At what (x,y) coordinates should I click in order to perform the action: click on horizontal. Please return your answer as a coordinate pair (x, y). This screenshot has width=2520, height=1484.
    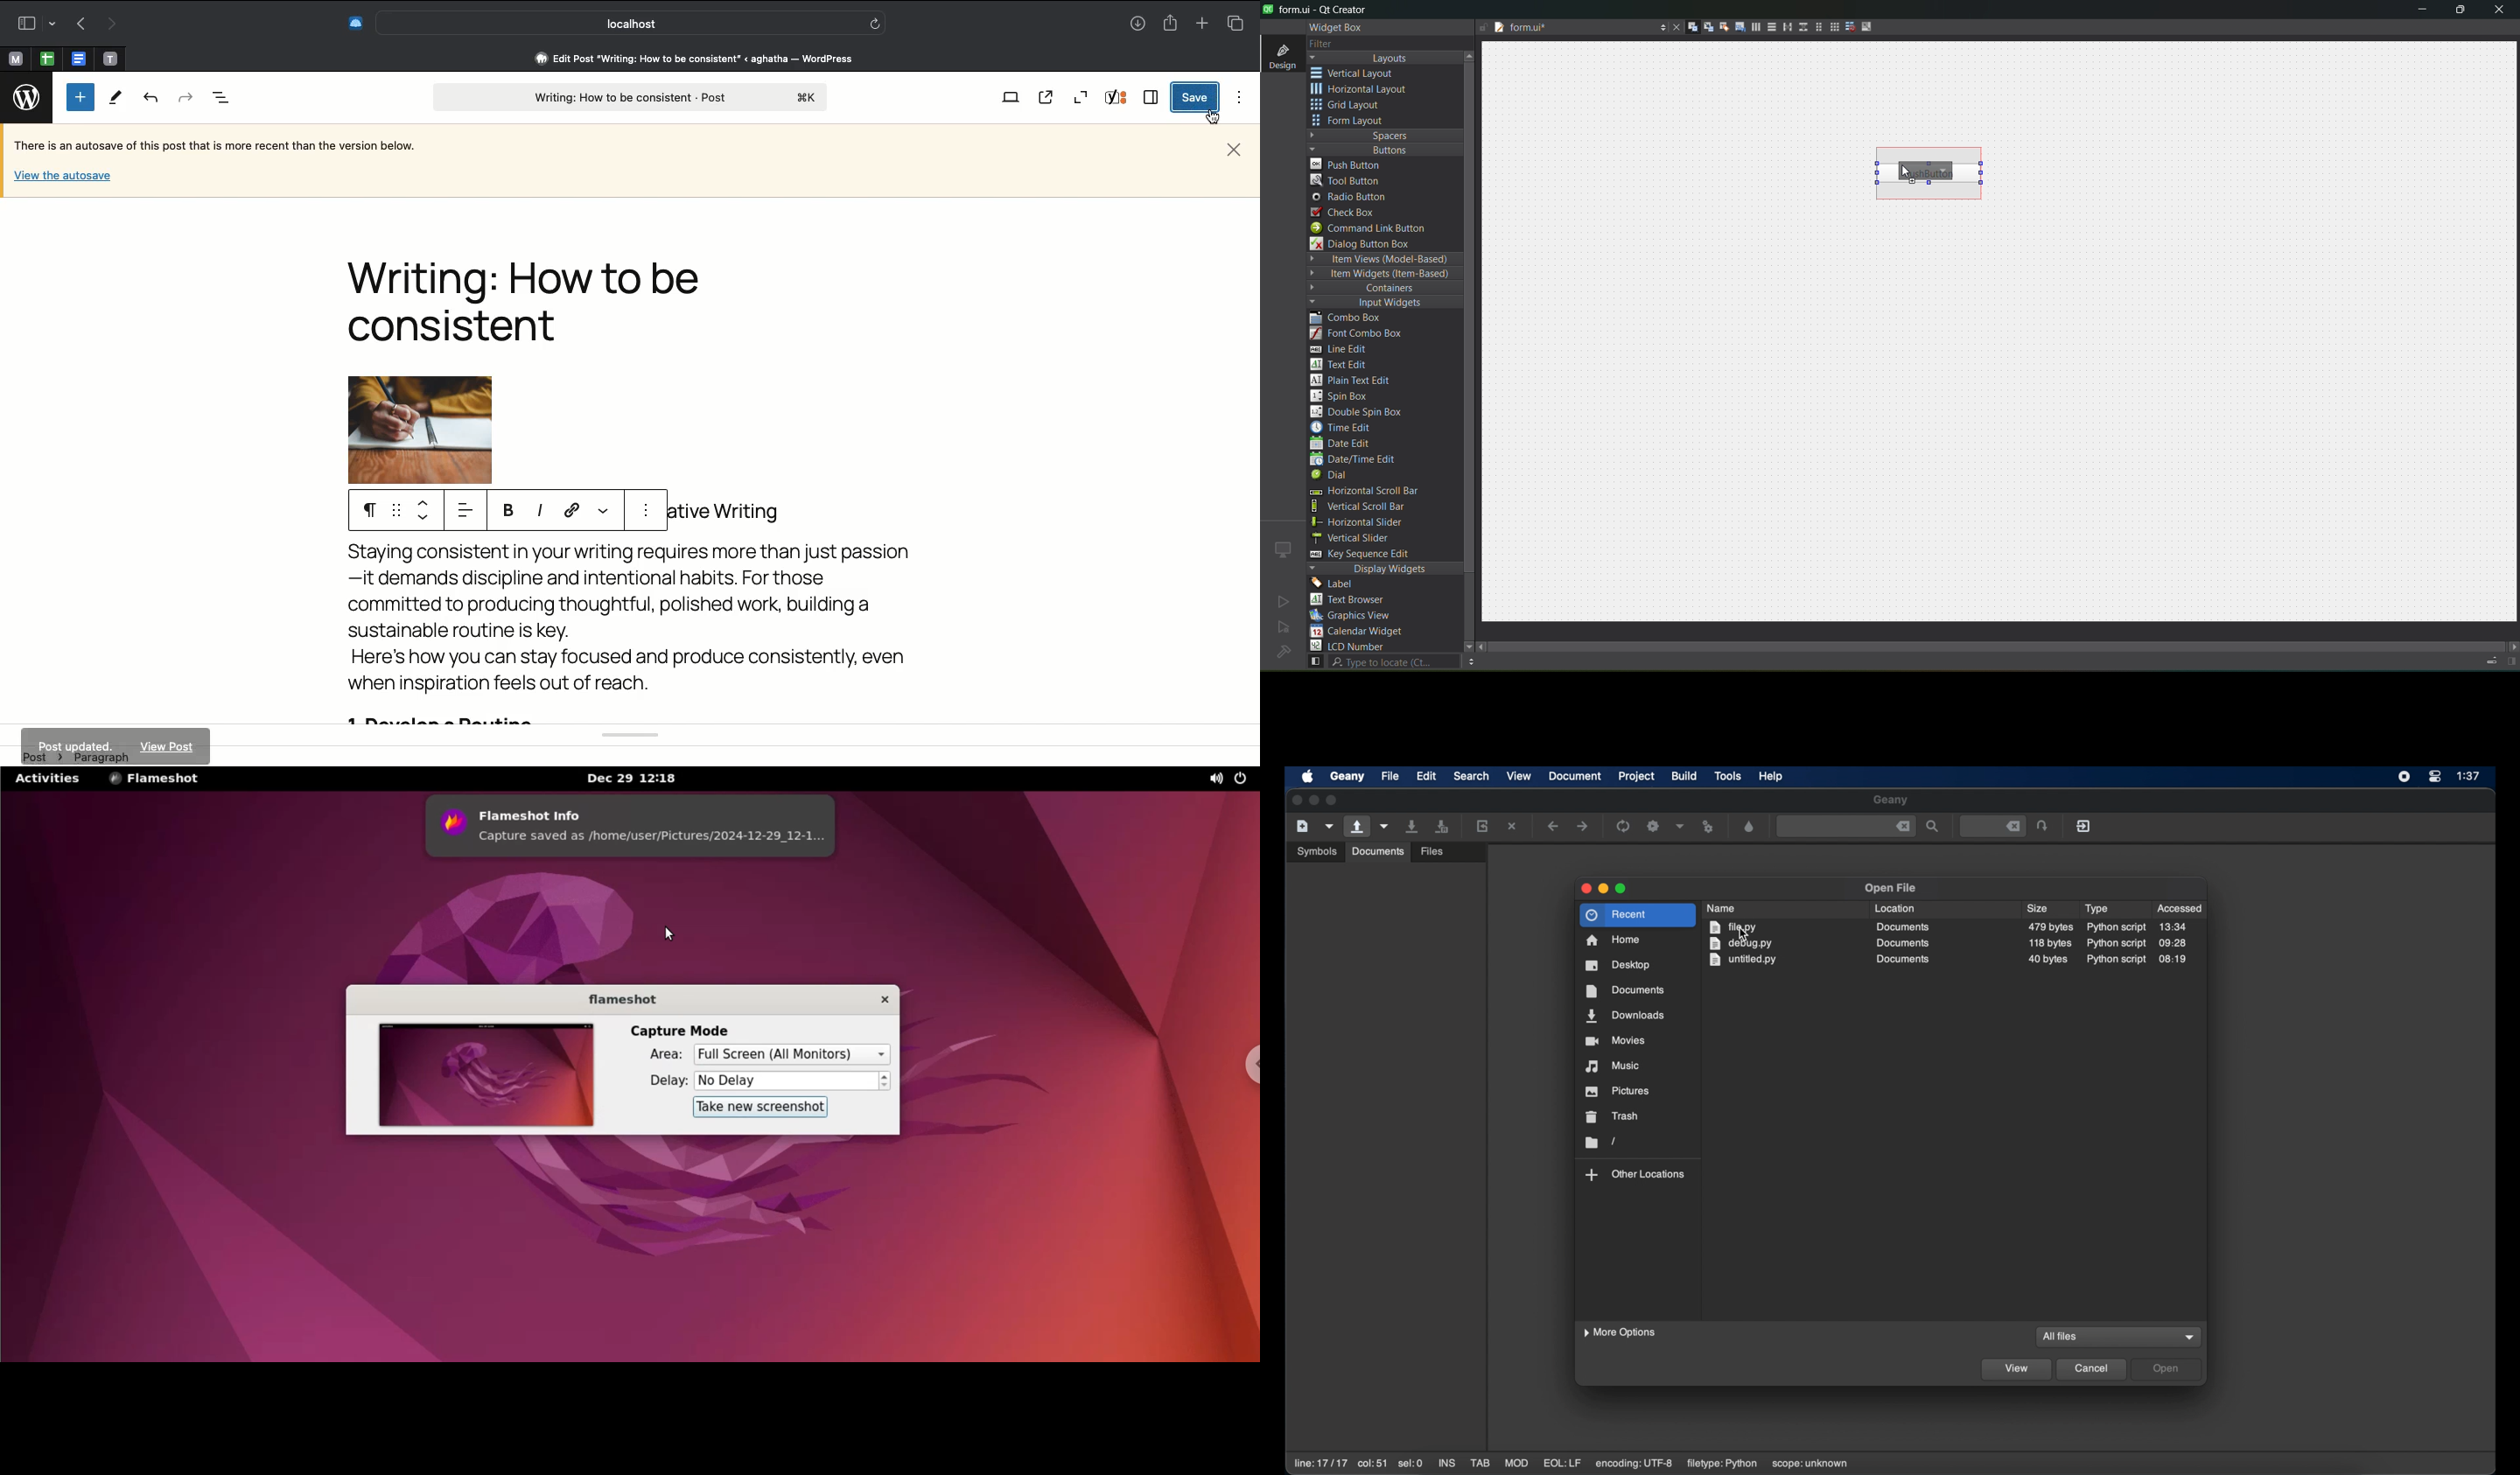
    Looking at the image, I should click on (1362, 91).